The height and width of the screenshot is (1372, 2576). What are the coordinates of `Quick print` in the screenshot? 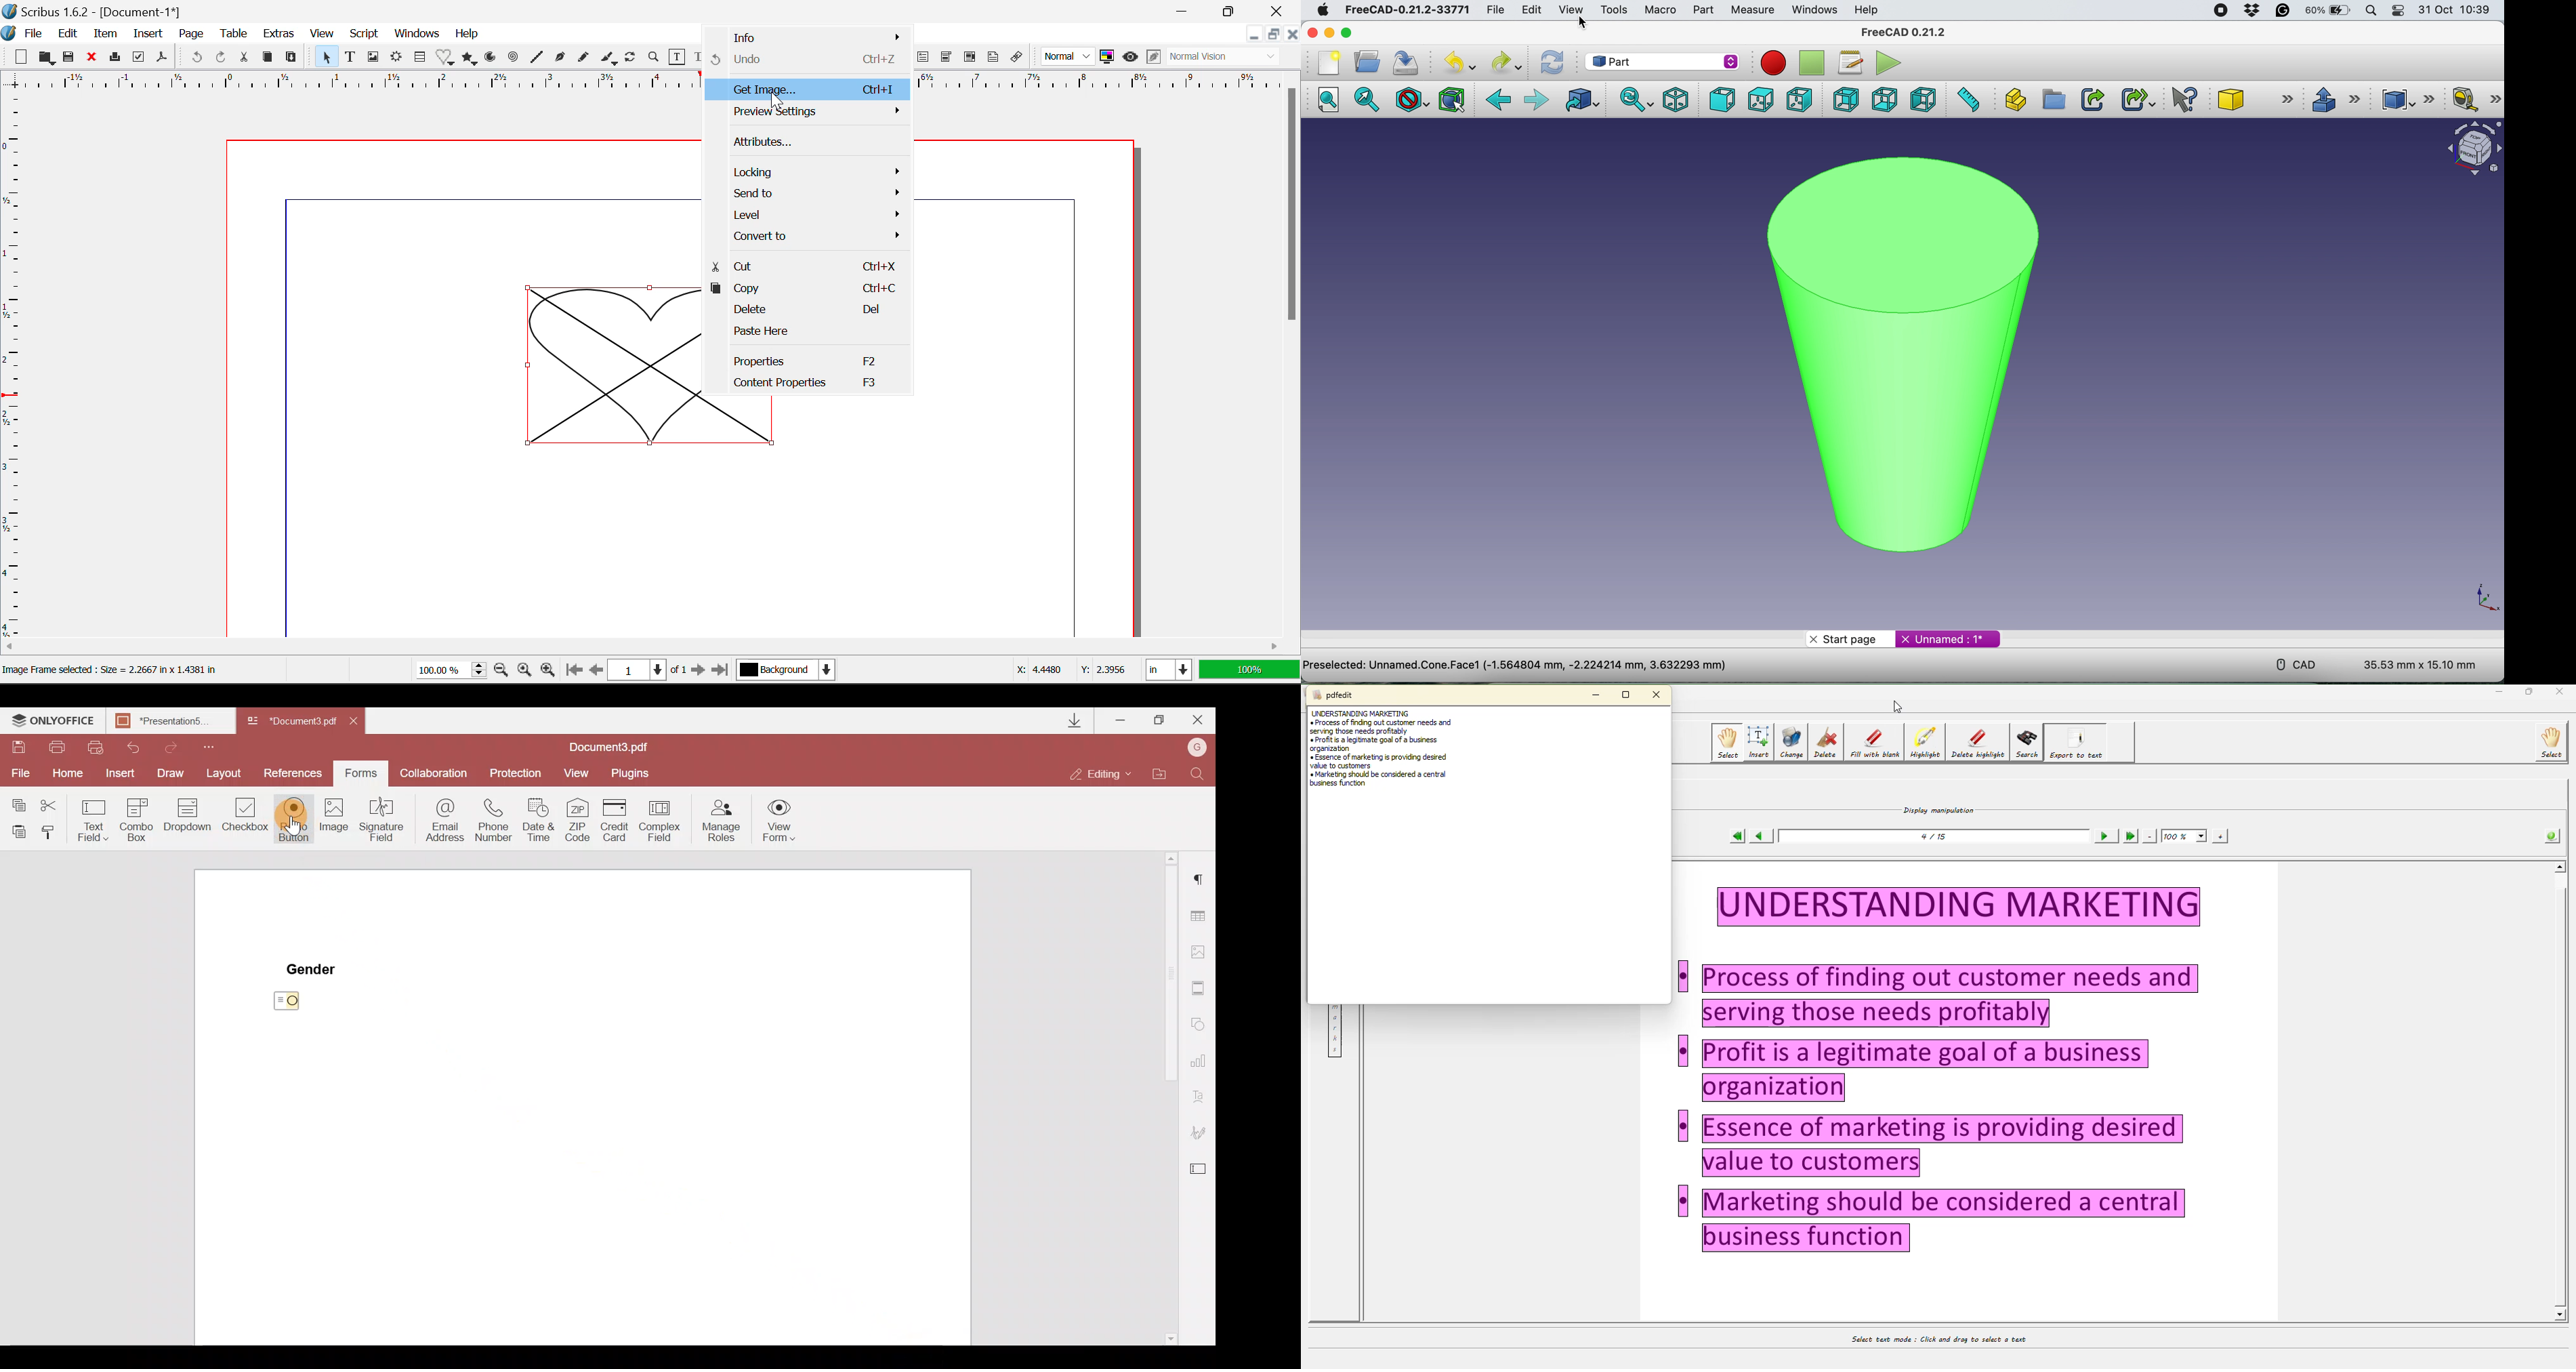 It's located at (100, 745).